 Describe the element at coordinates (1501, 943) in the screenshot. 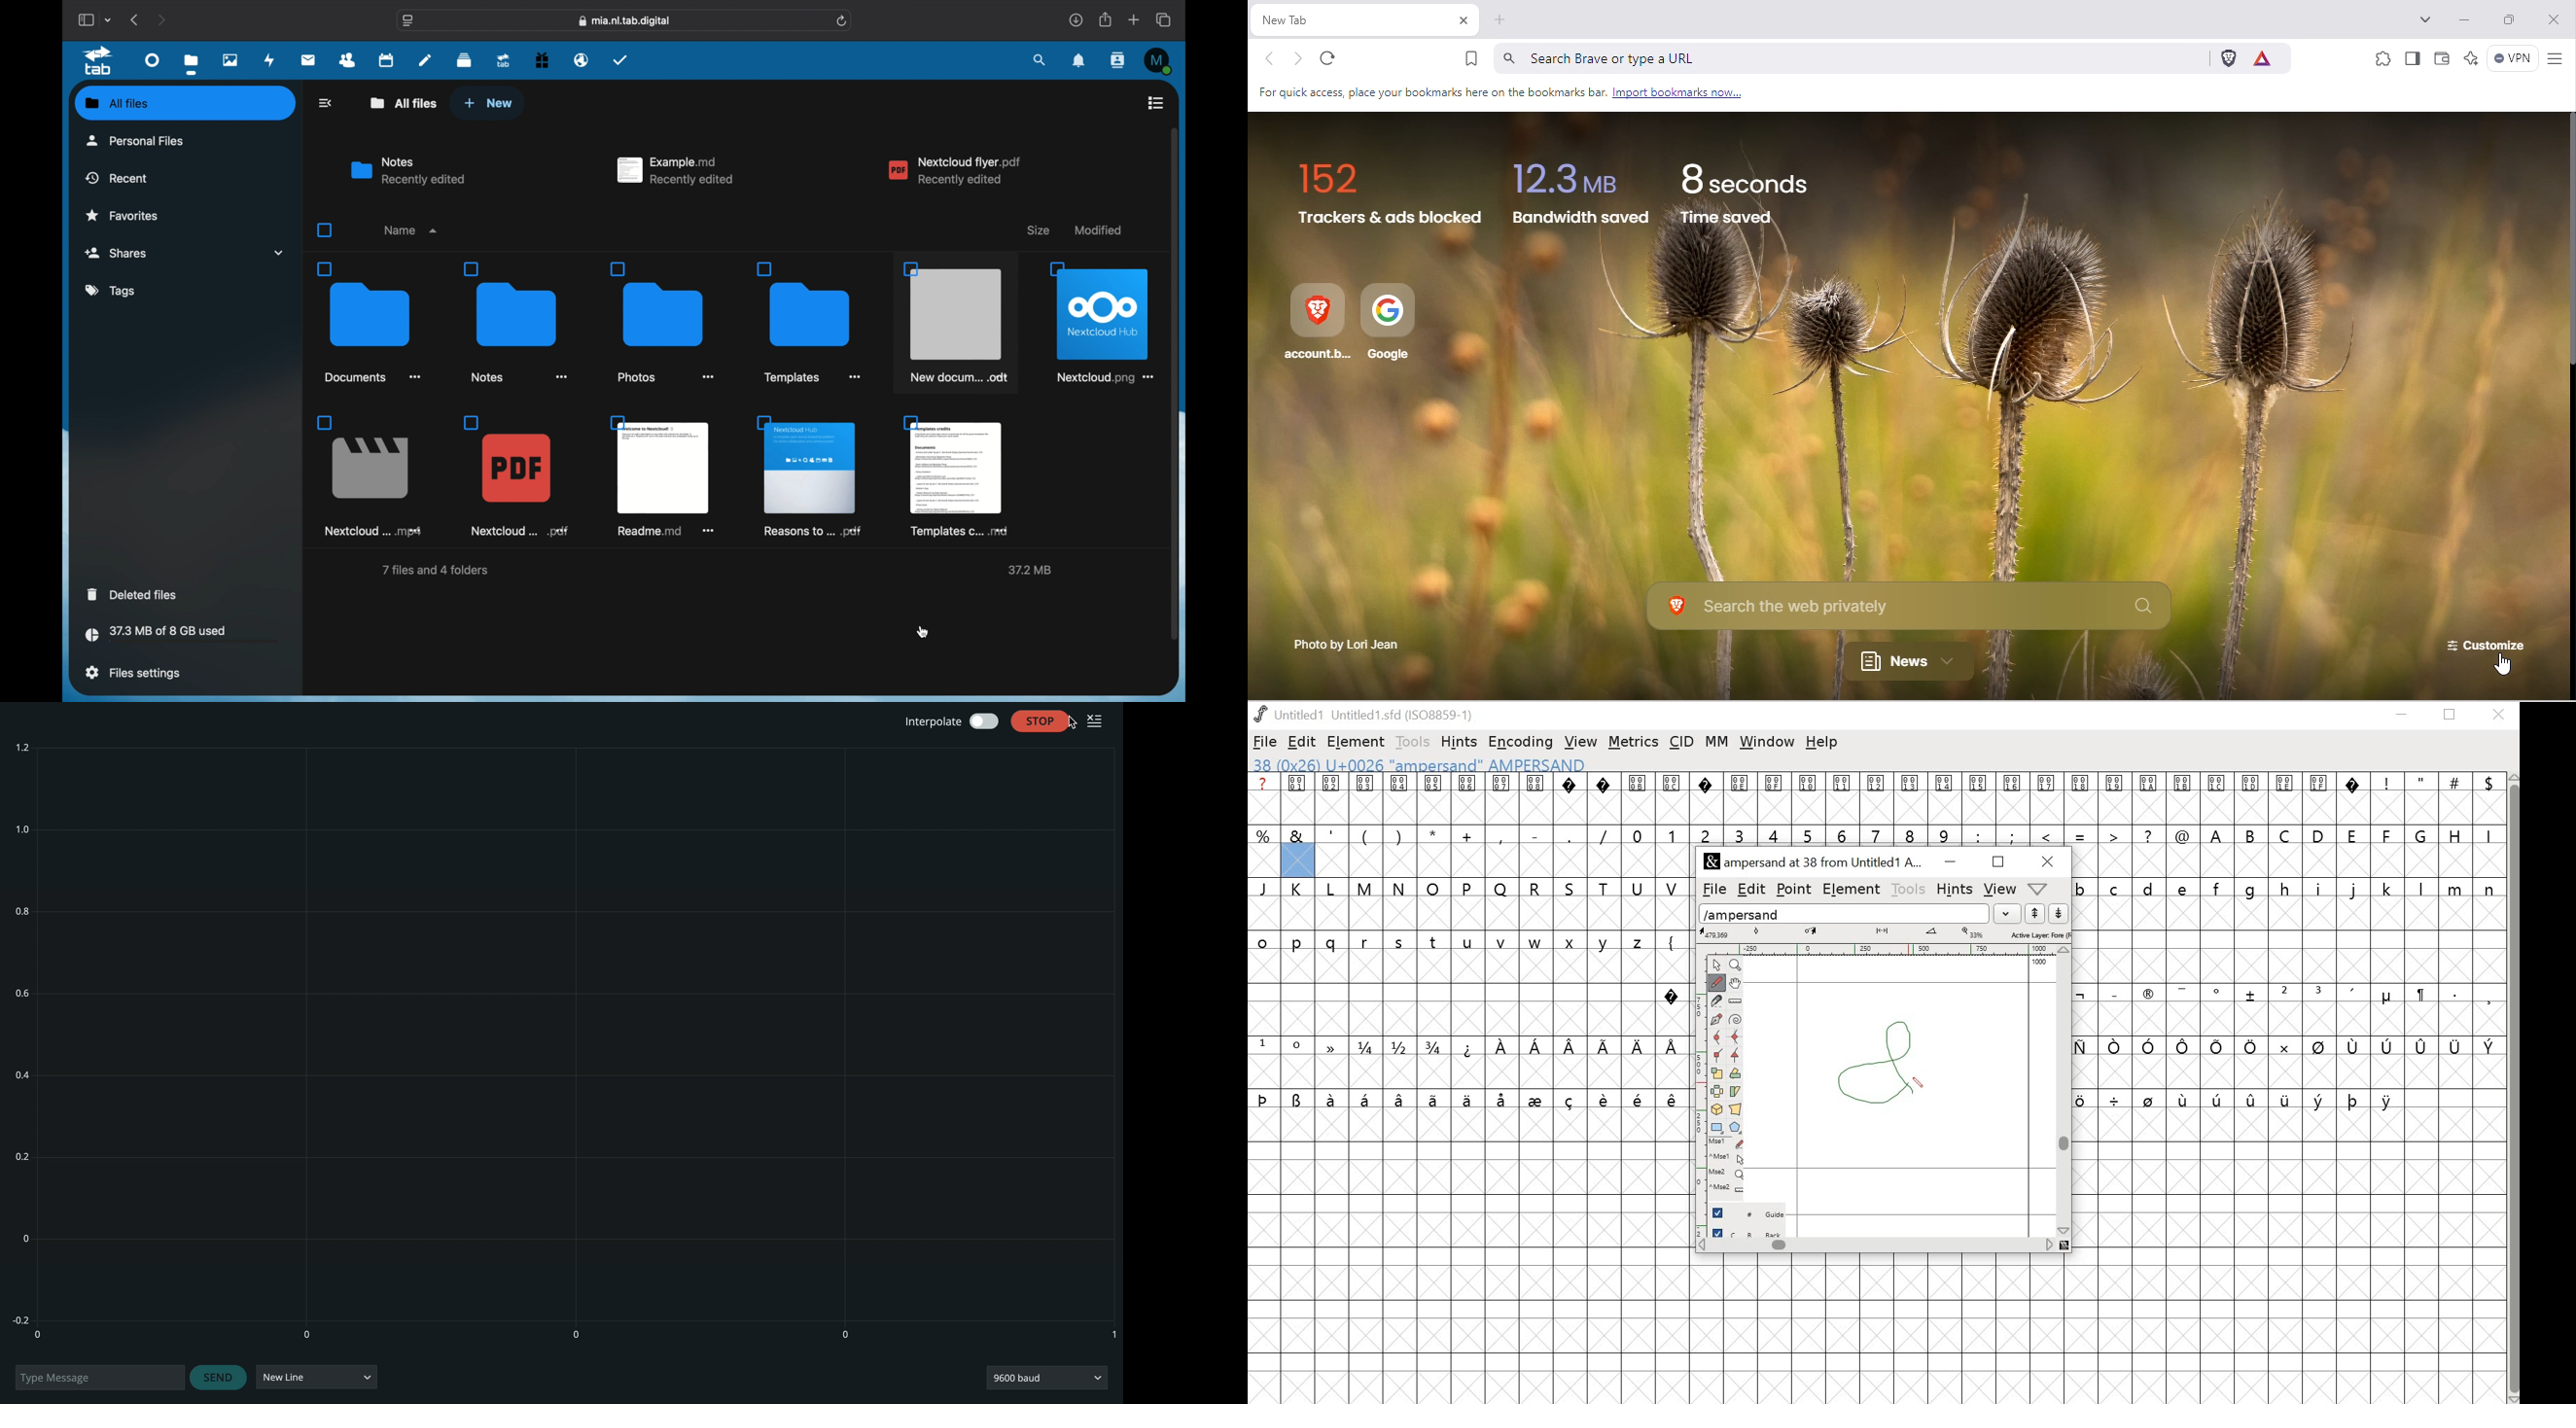

I see `v` at that location.